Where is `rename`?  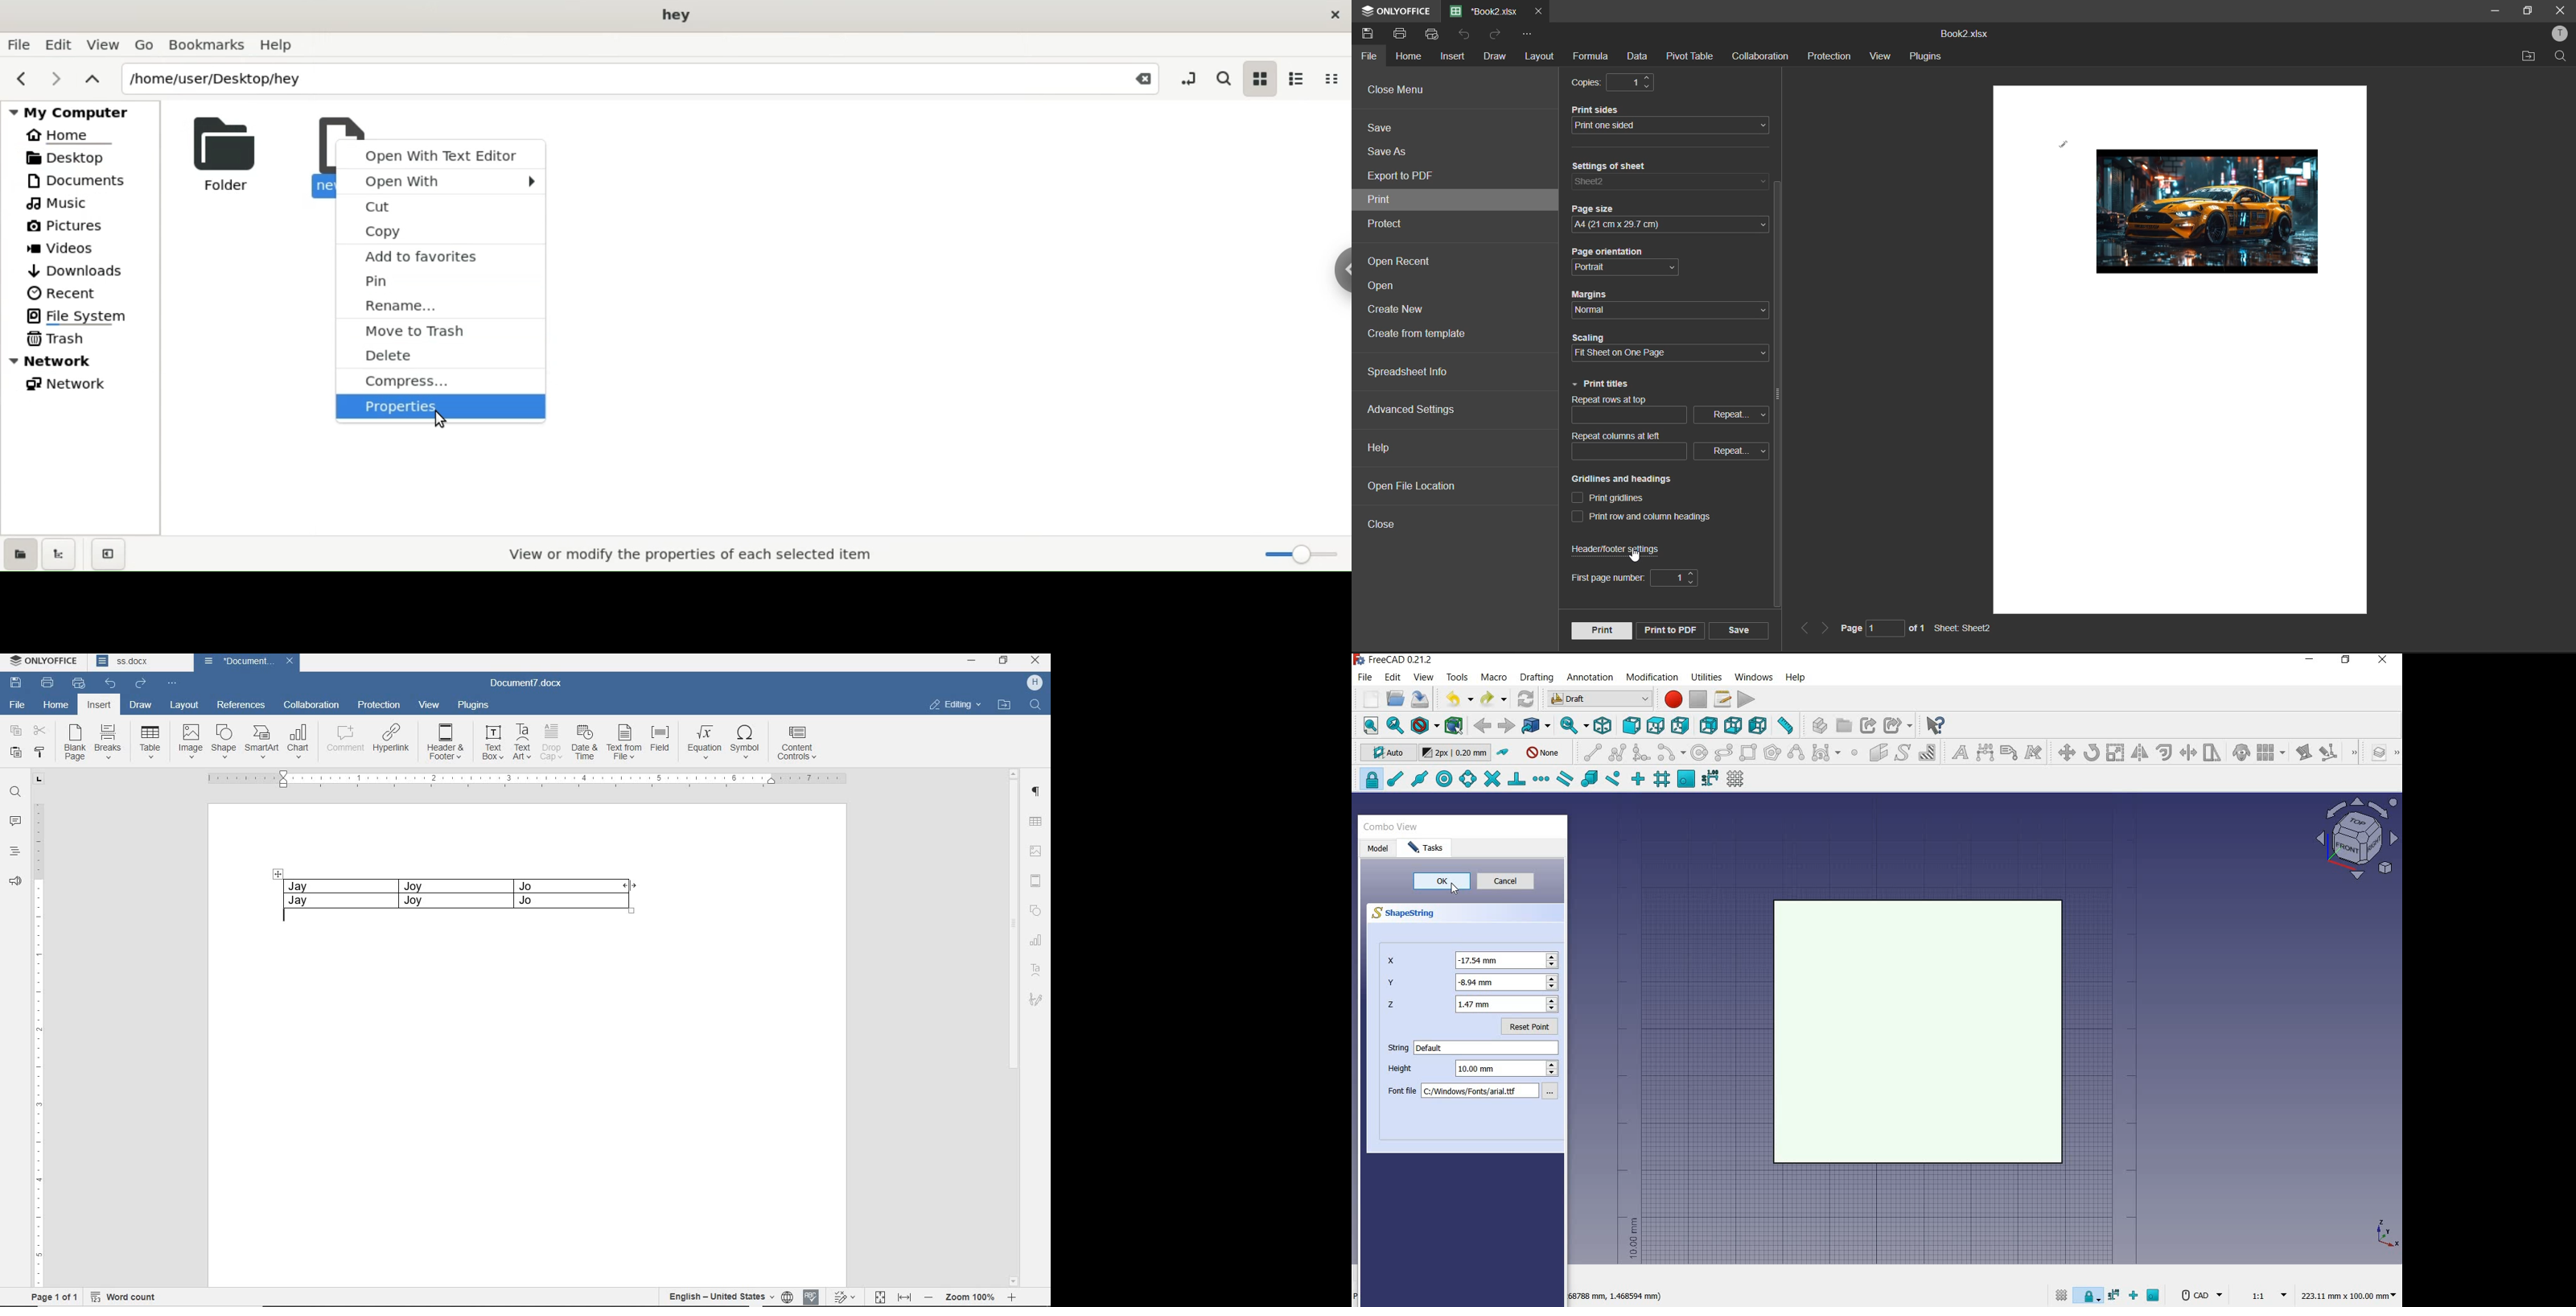
rename is located at coordinates (443, 306).